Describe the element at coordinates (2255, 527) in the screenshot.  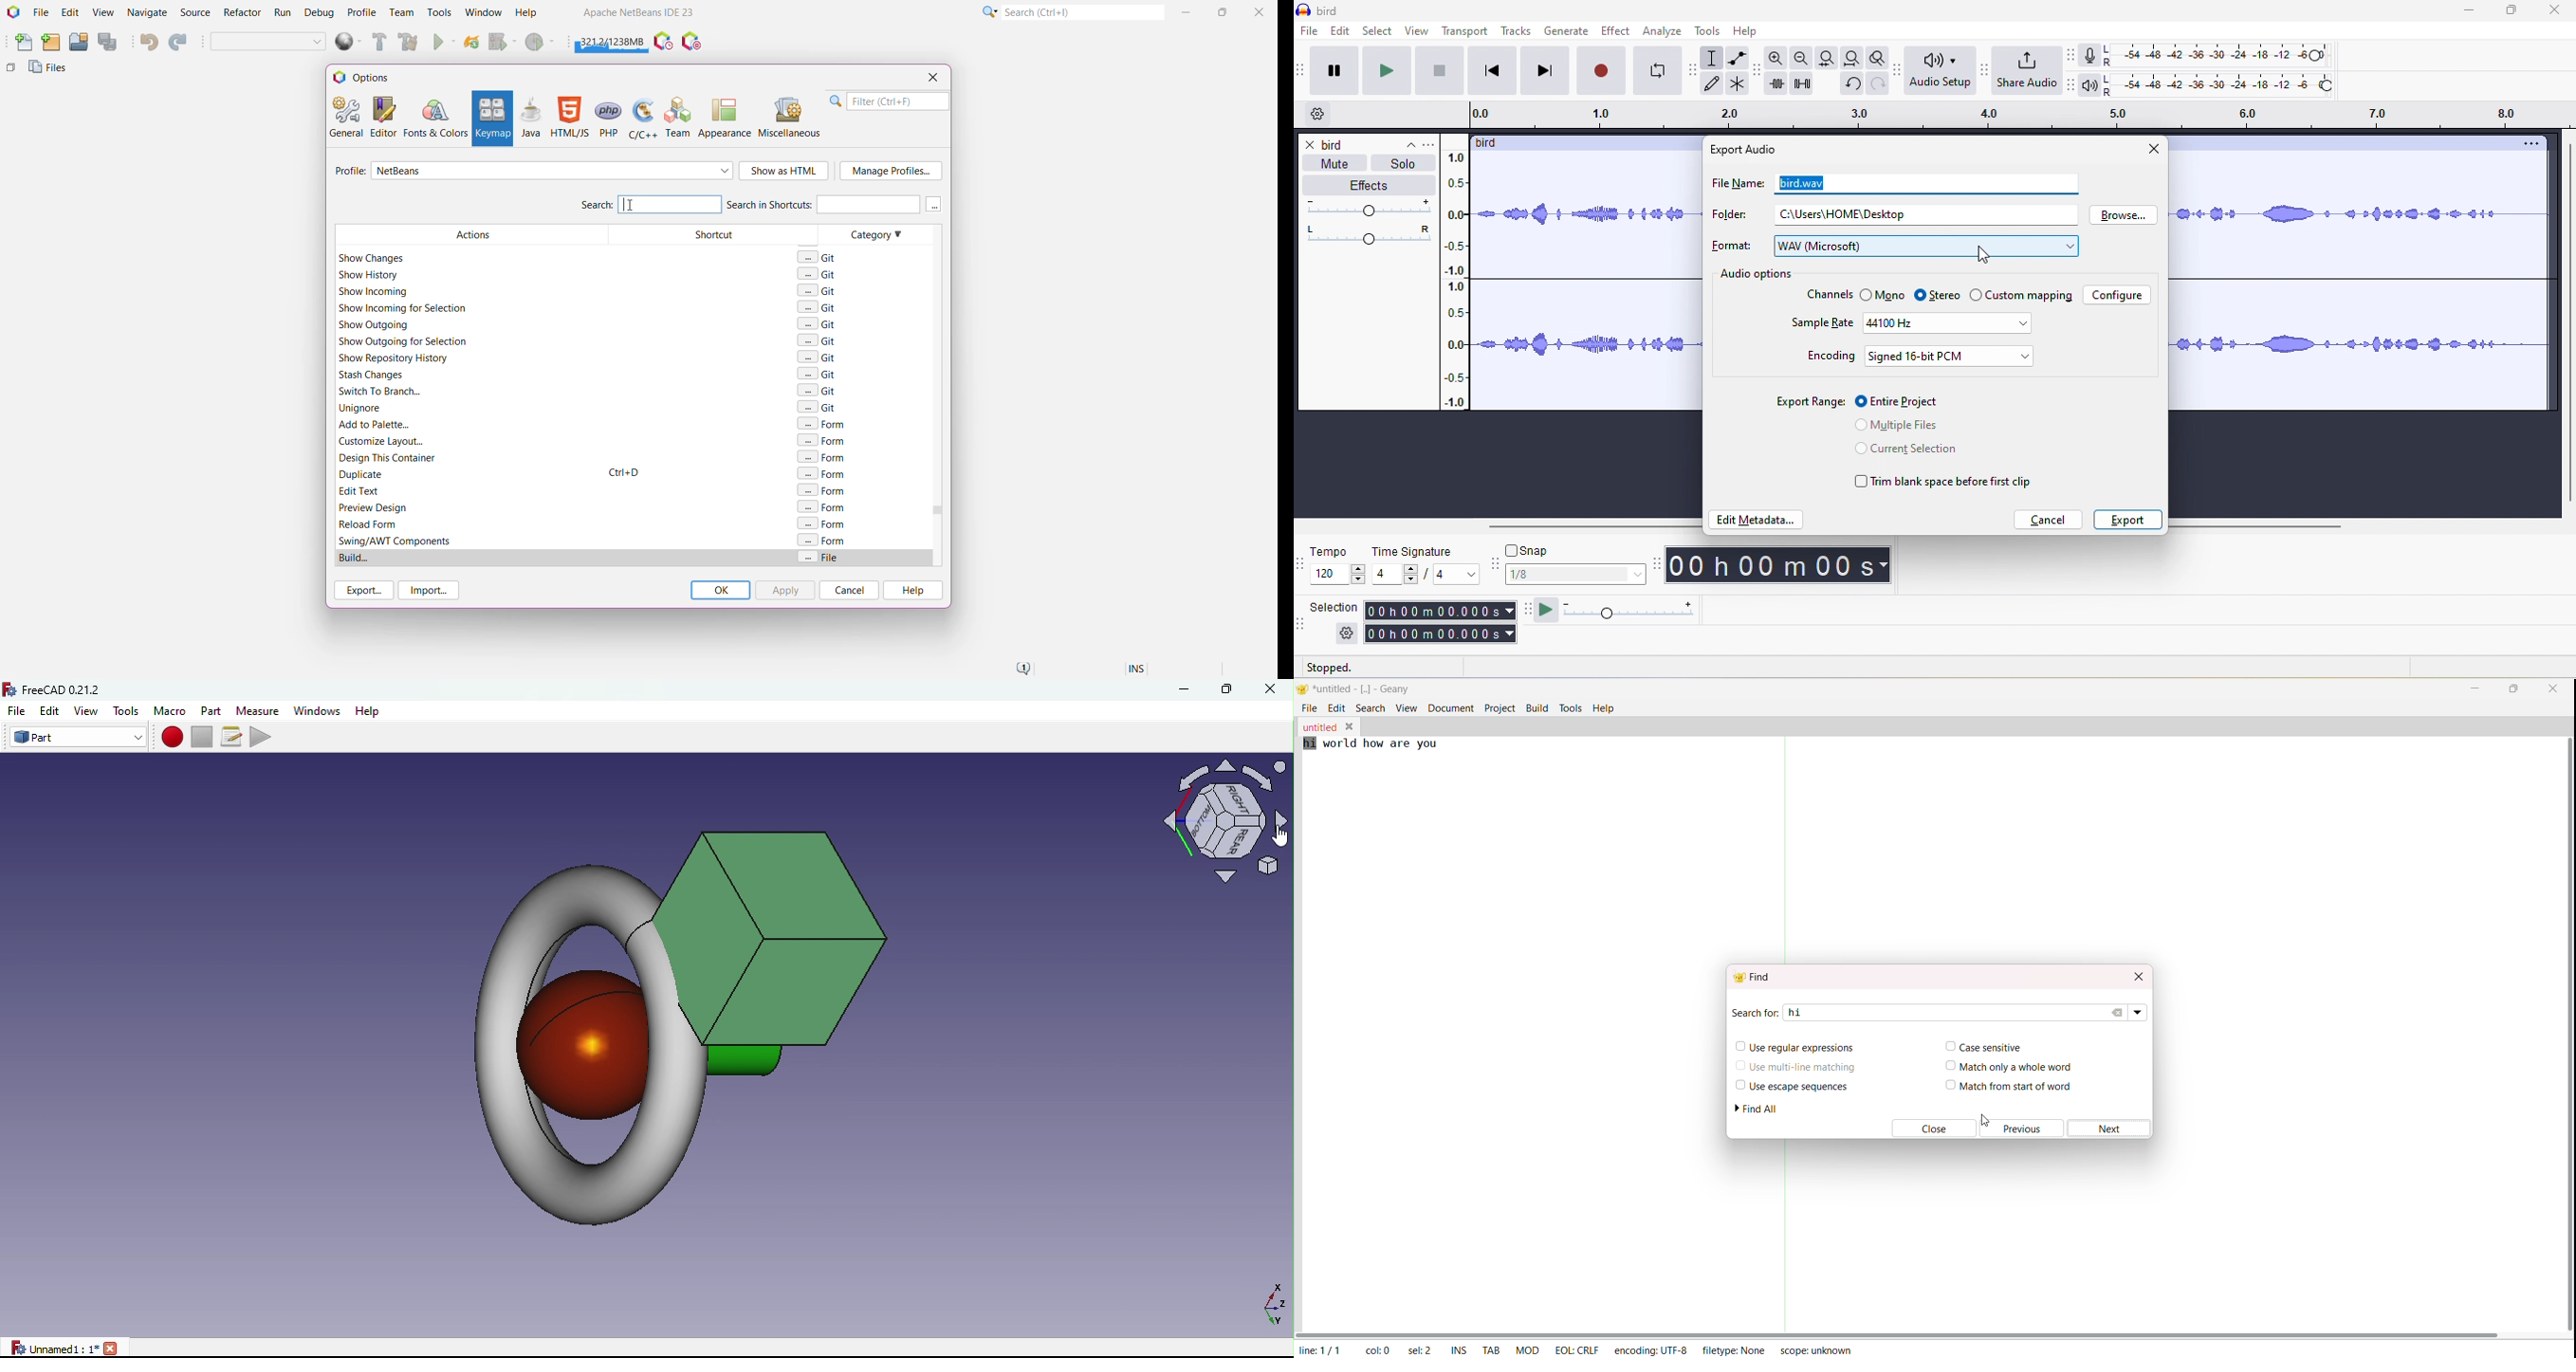
I see `horizontal scroll bar` at that location.